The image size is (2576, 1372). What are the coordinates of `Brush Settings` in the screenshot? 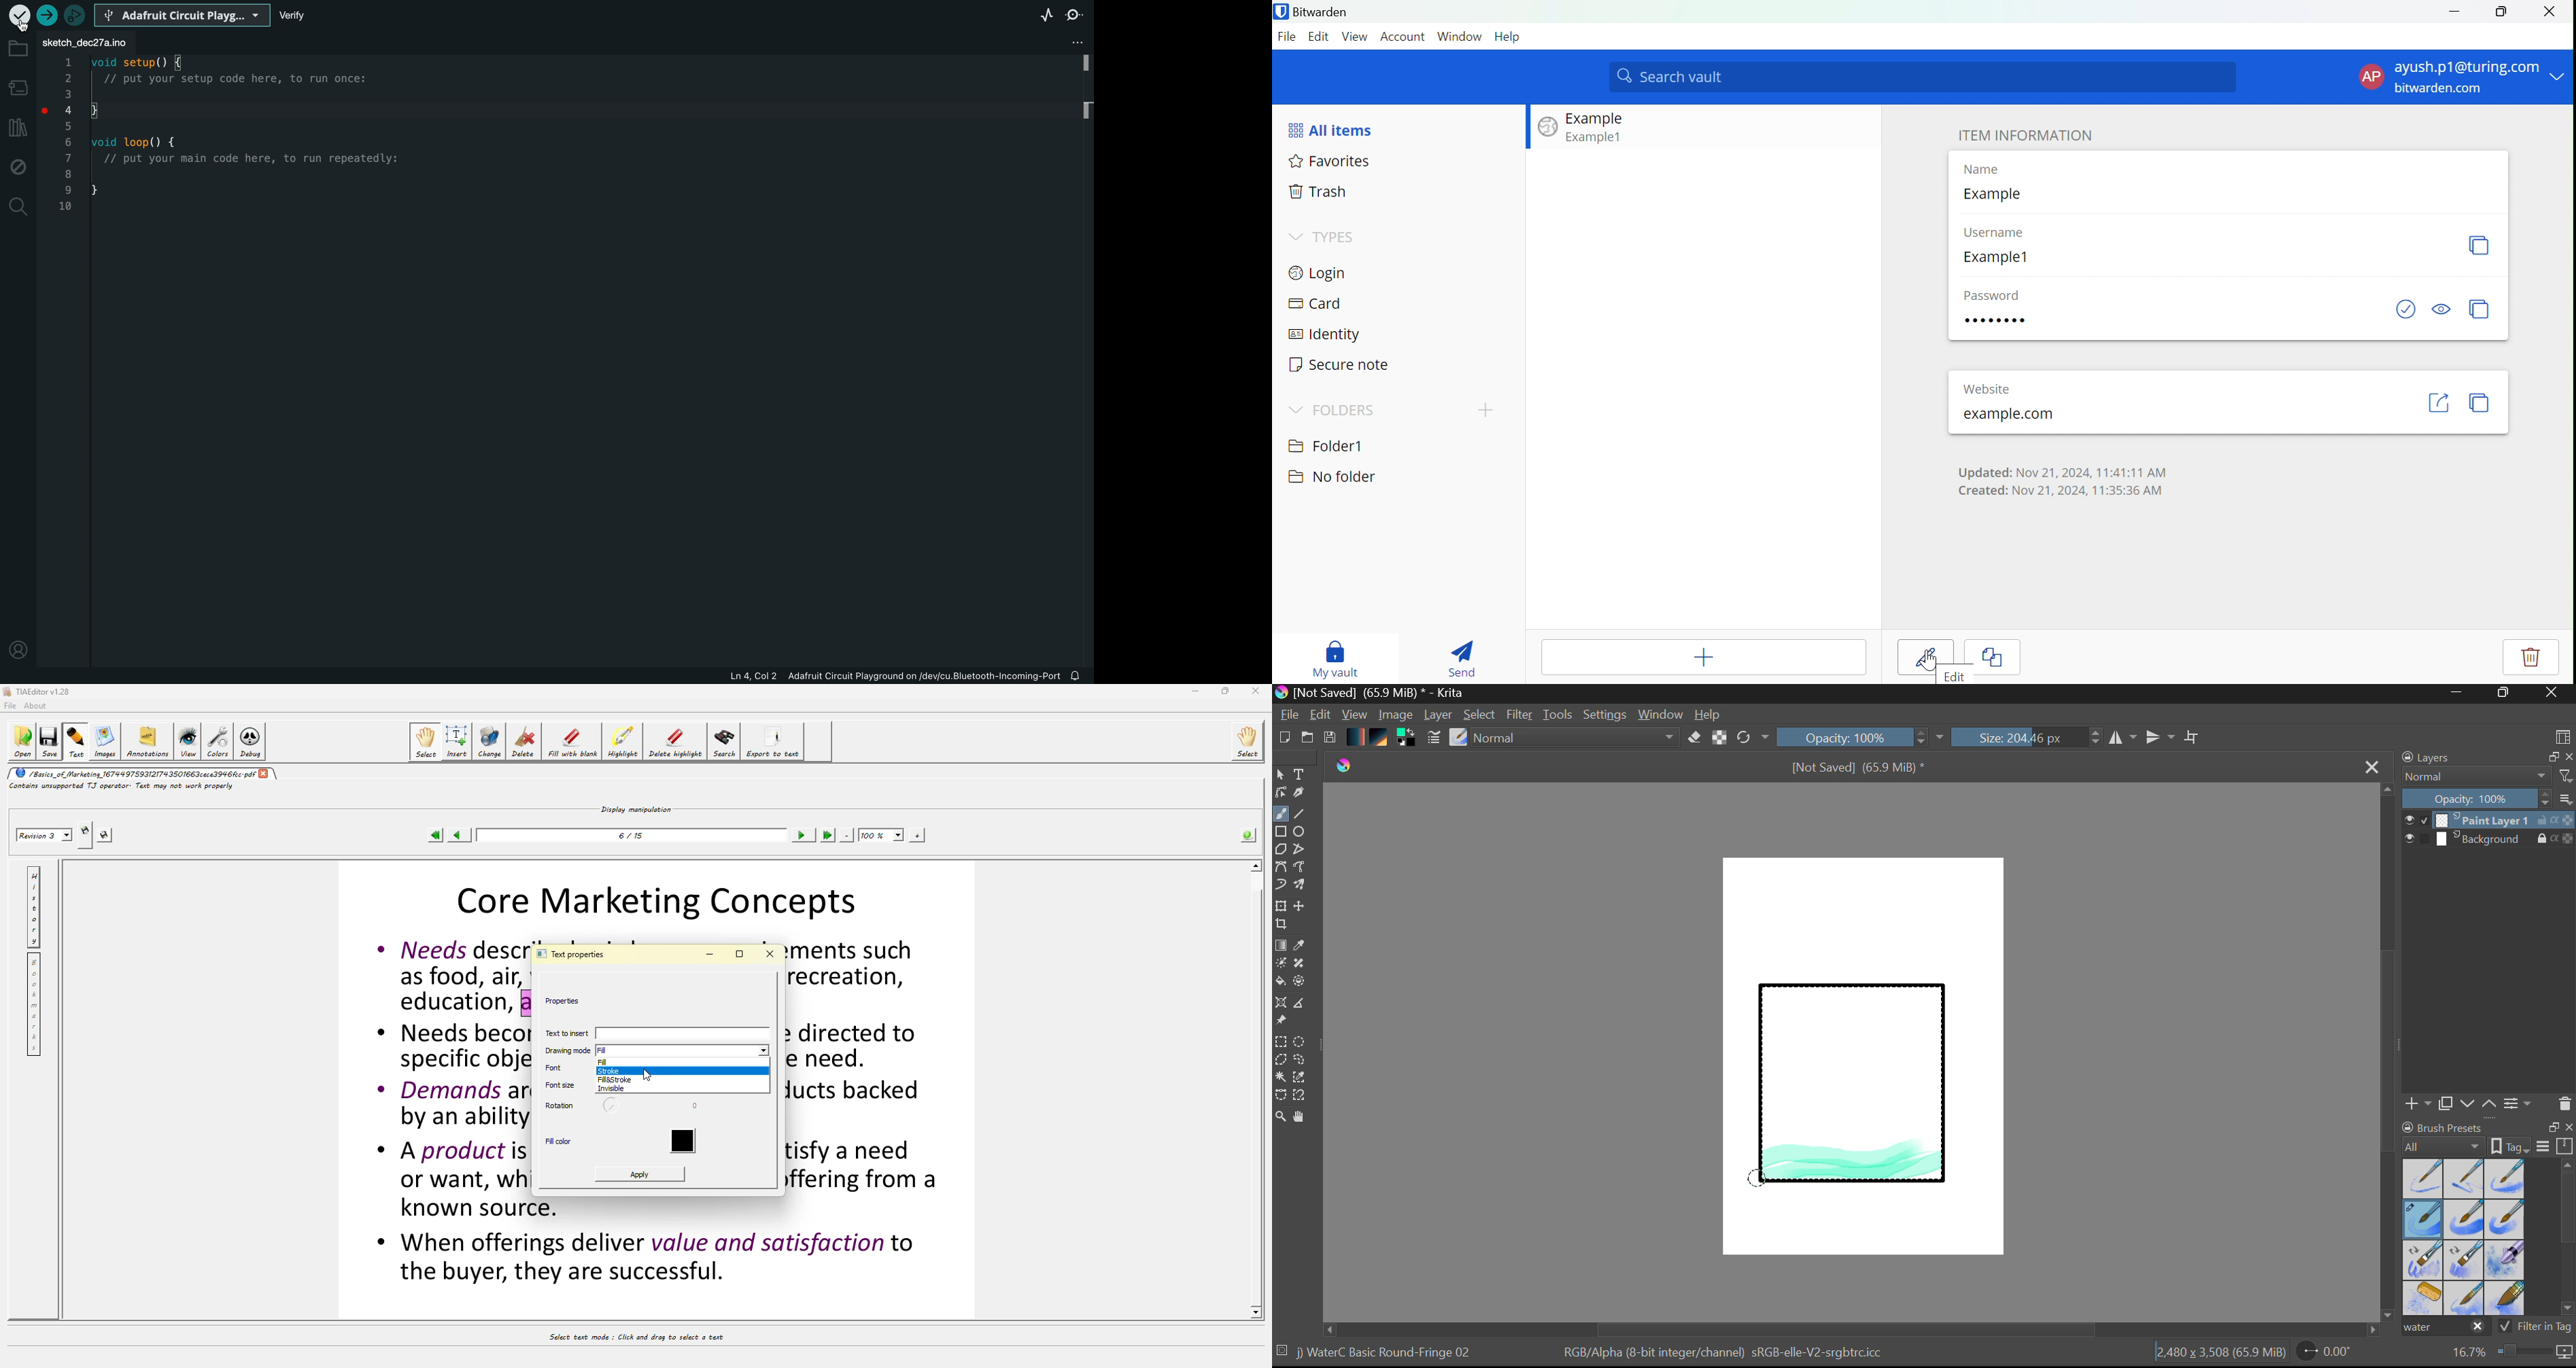 It's located at (1432, 738).